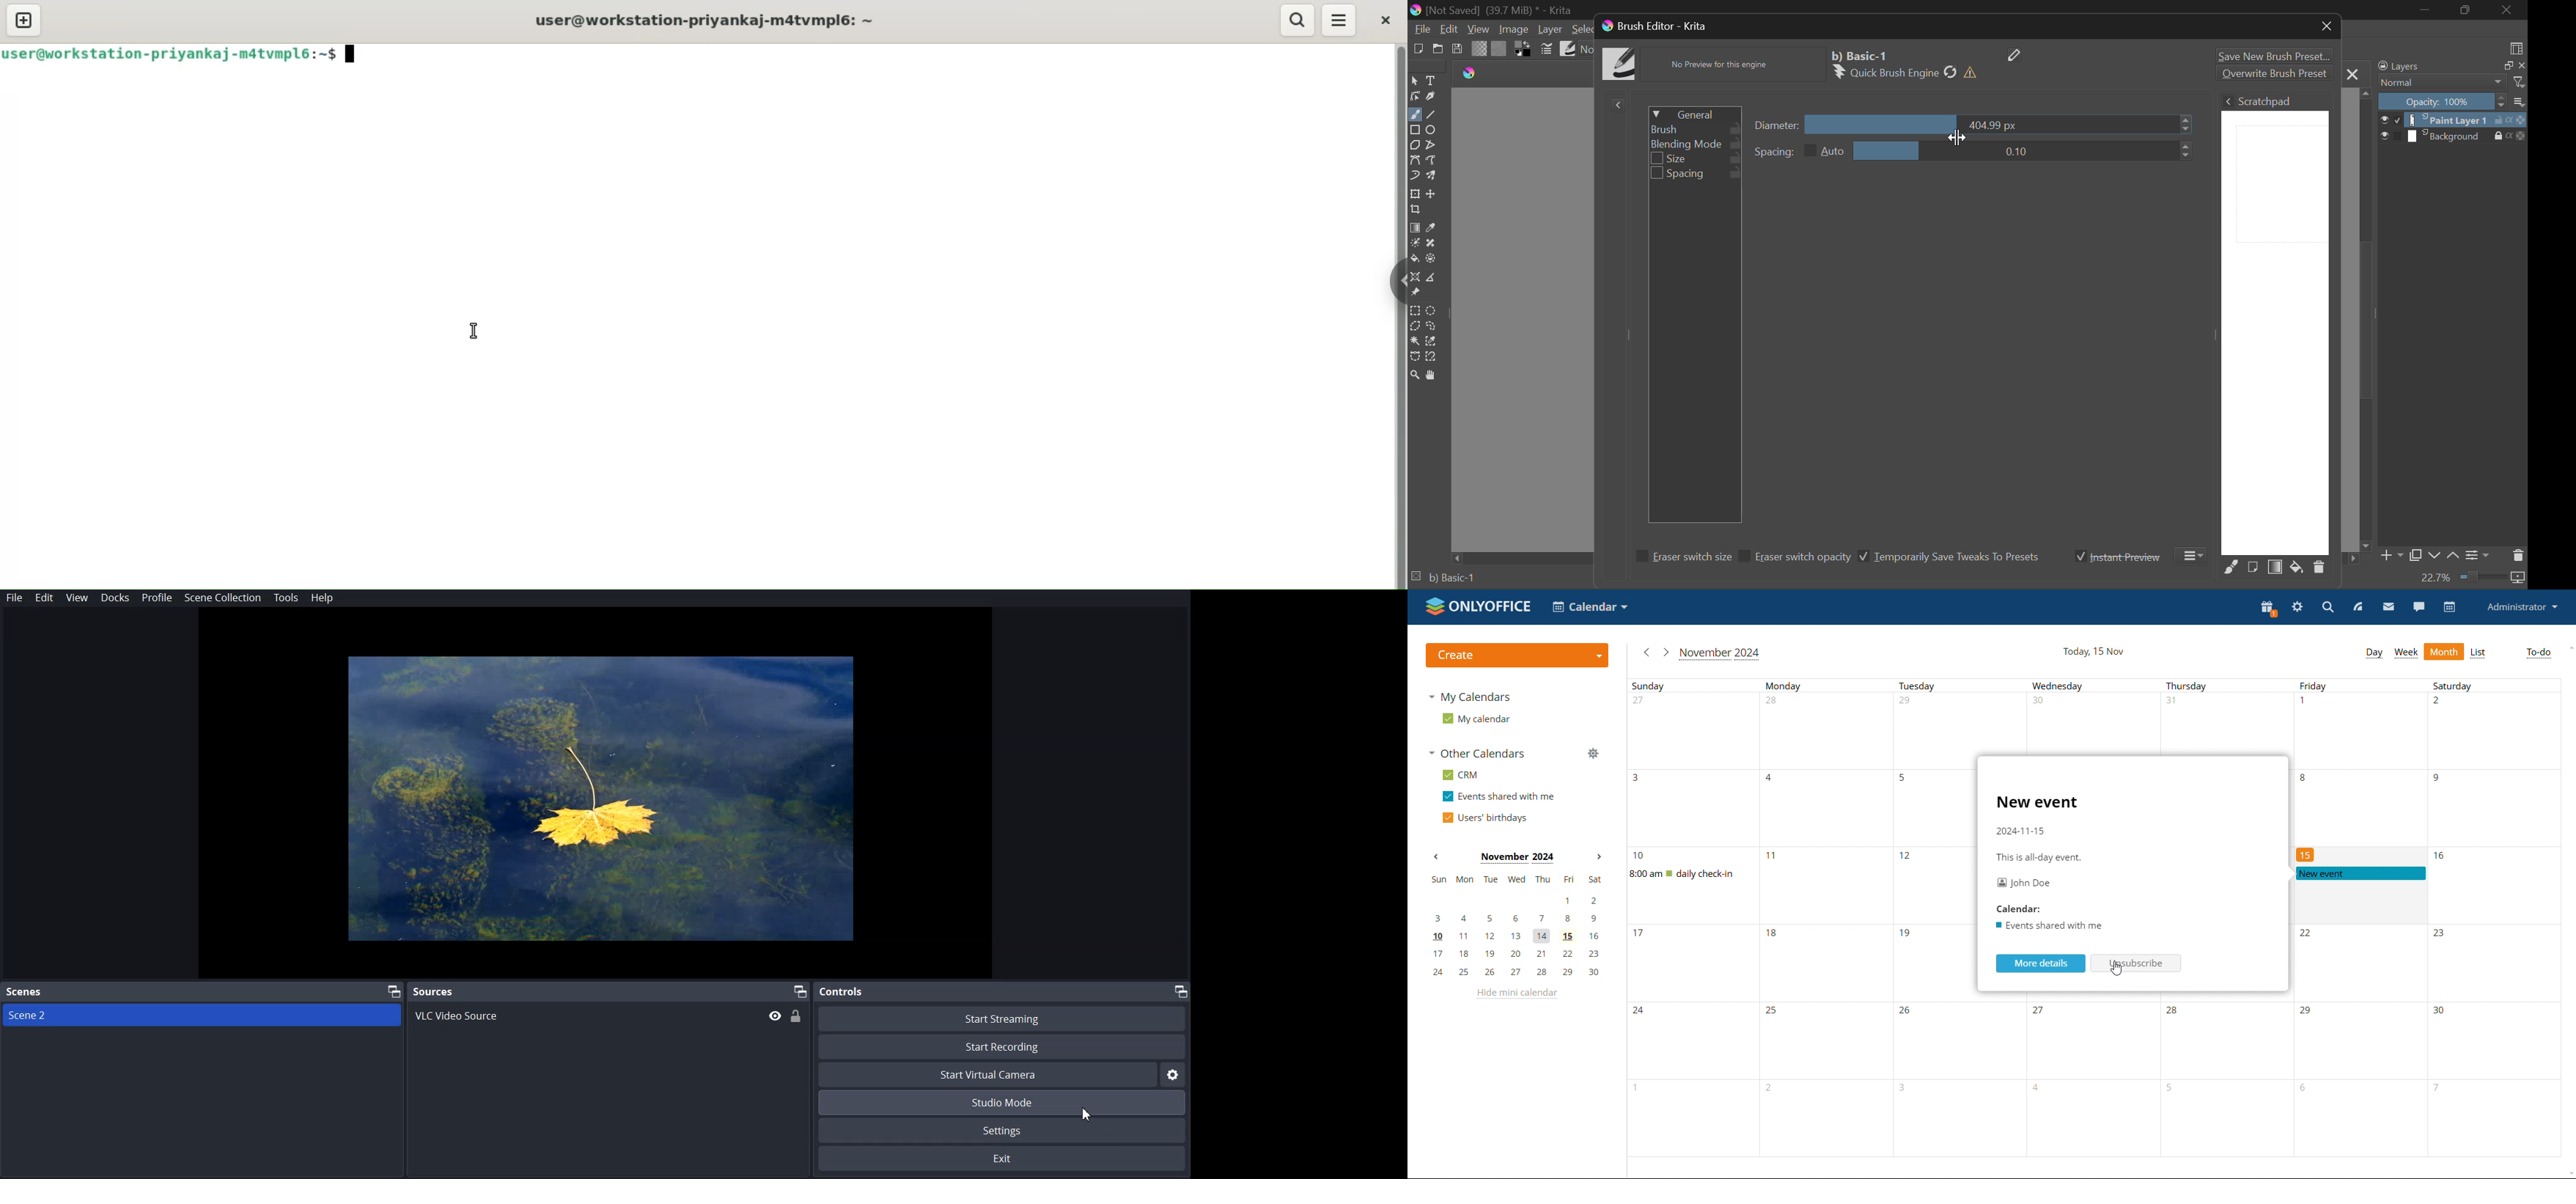 This screenshot has width=2576, height=1204. Describe the element at coordinates (1774, 703) in the screenshot. I see `Number` at that location.